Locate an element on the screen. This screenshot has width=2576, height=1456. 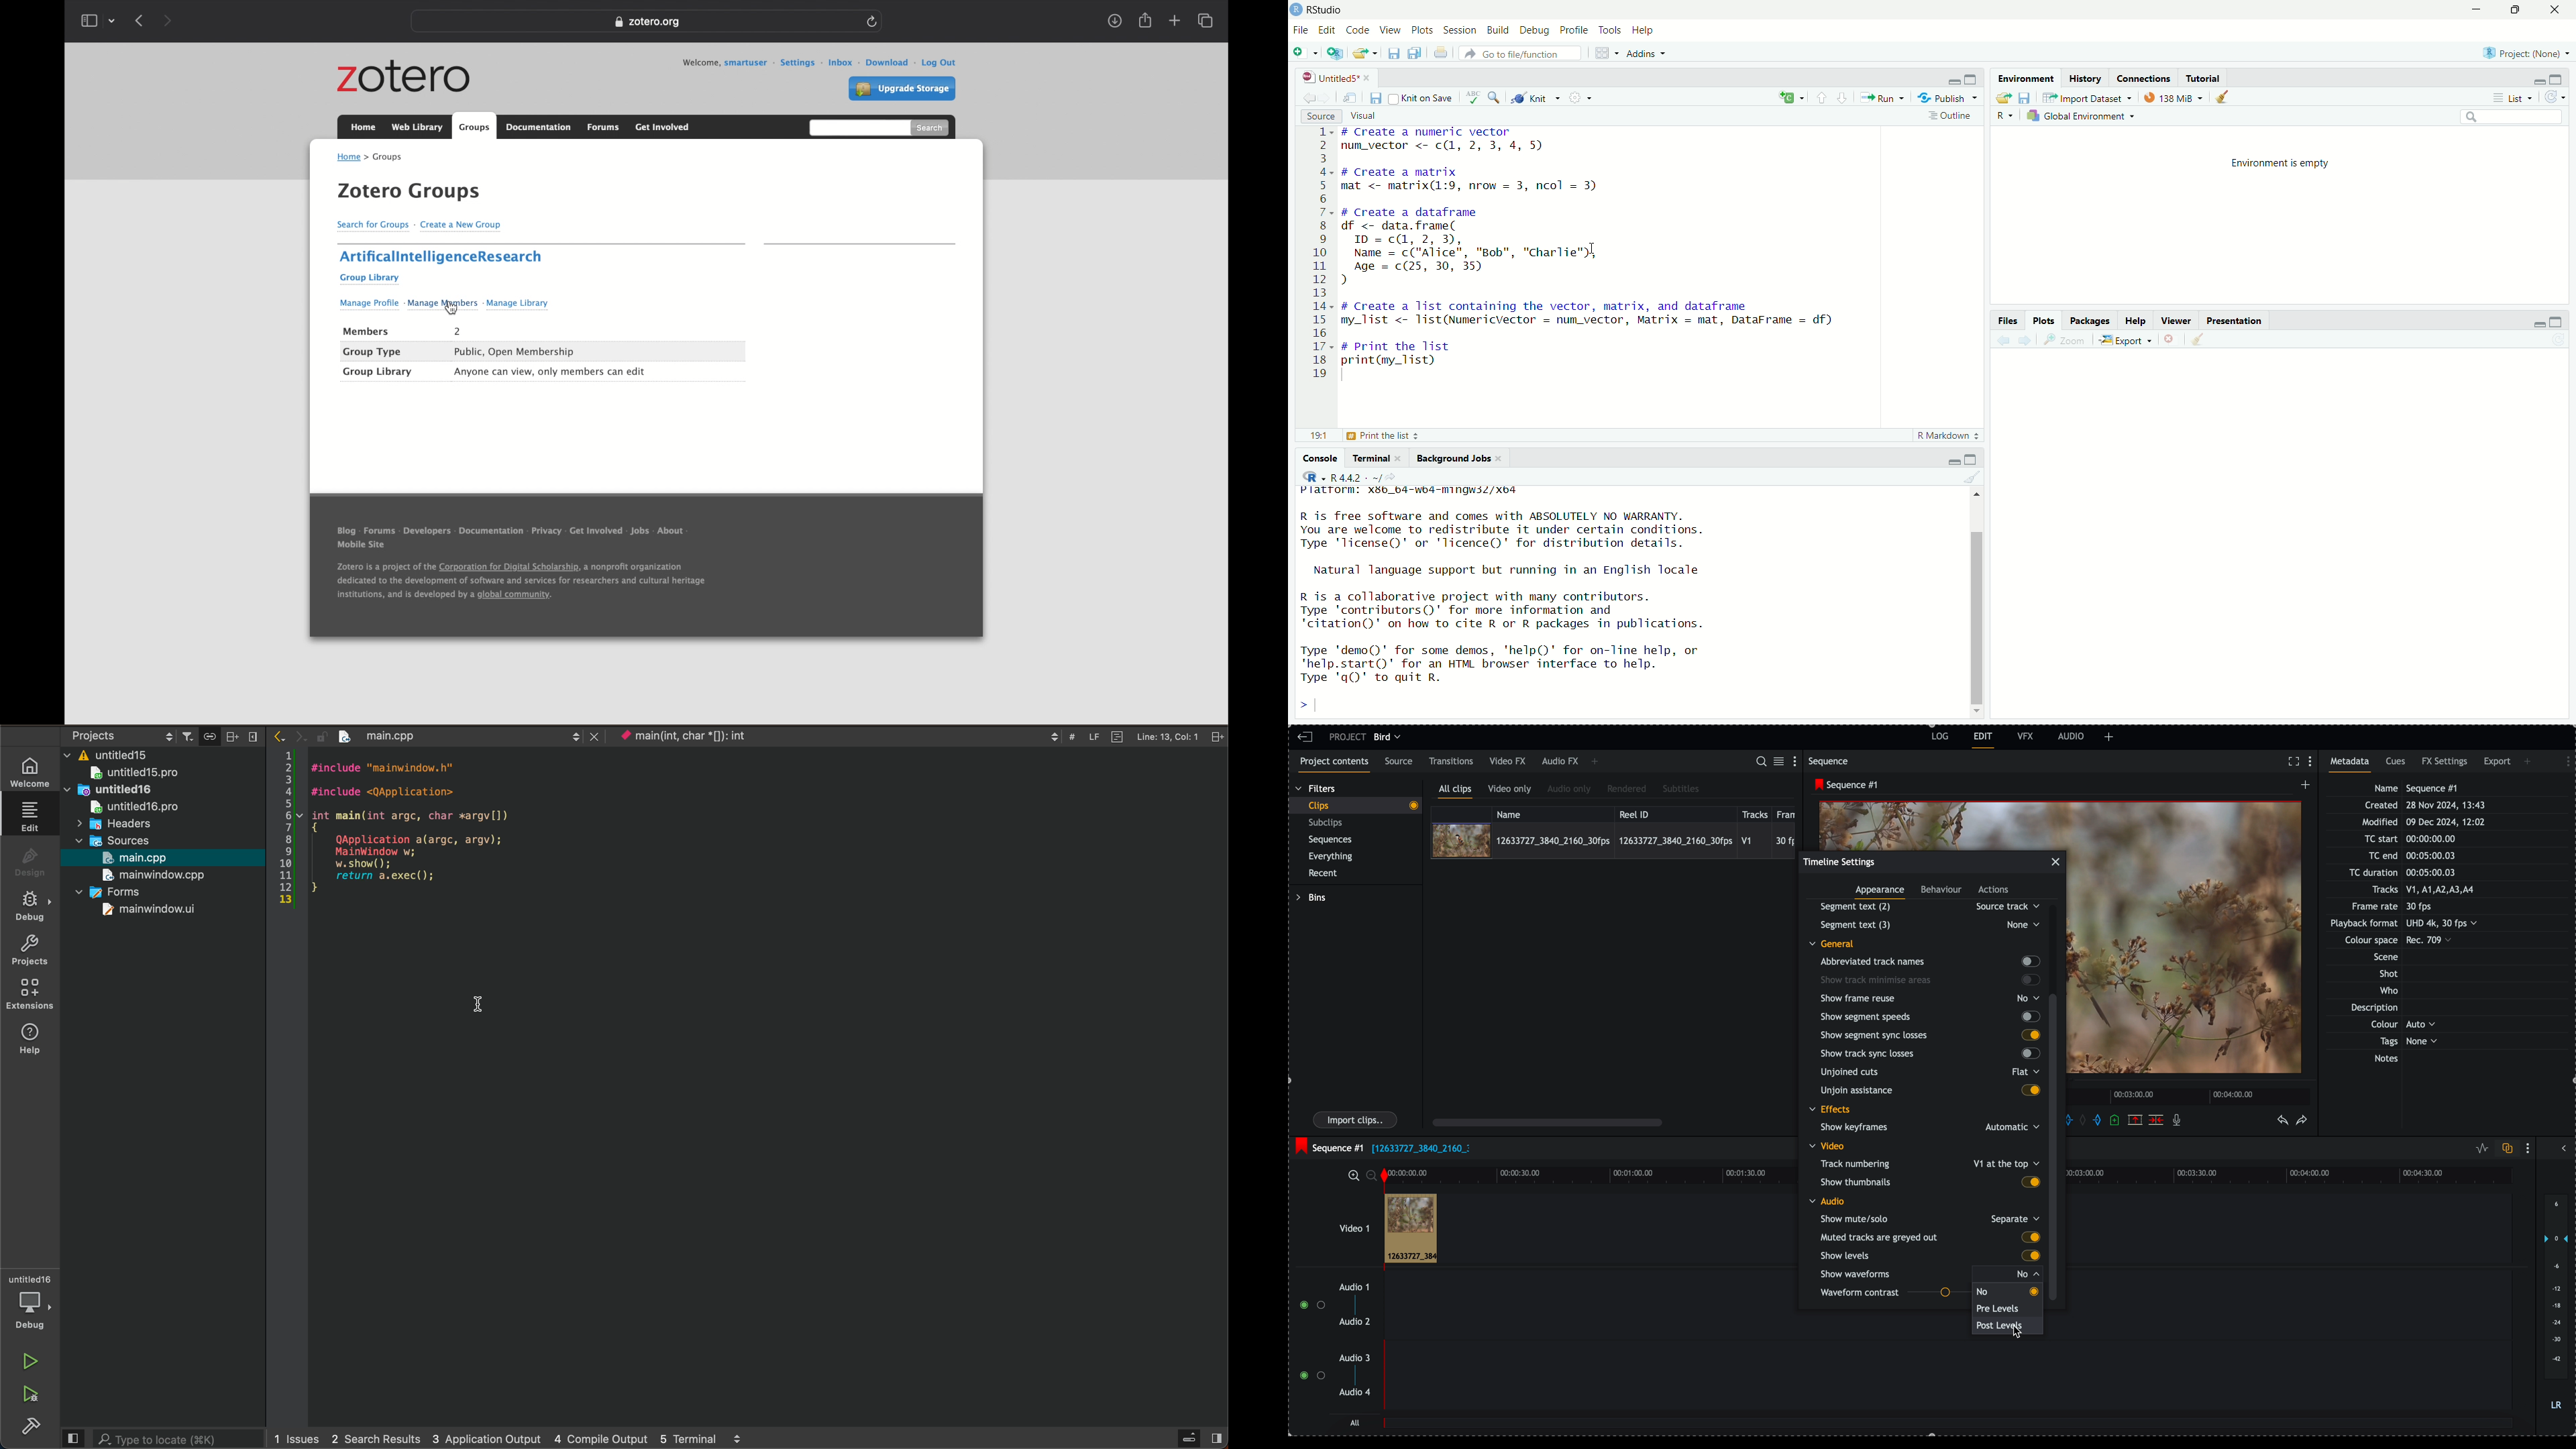
Import Dataset ~ is located at coordinates (2087, 98).